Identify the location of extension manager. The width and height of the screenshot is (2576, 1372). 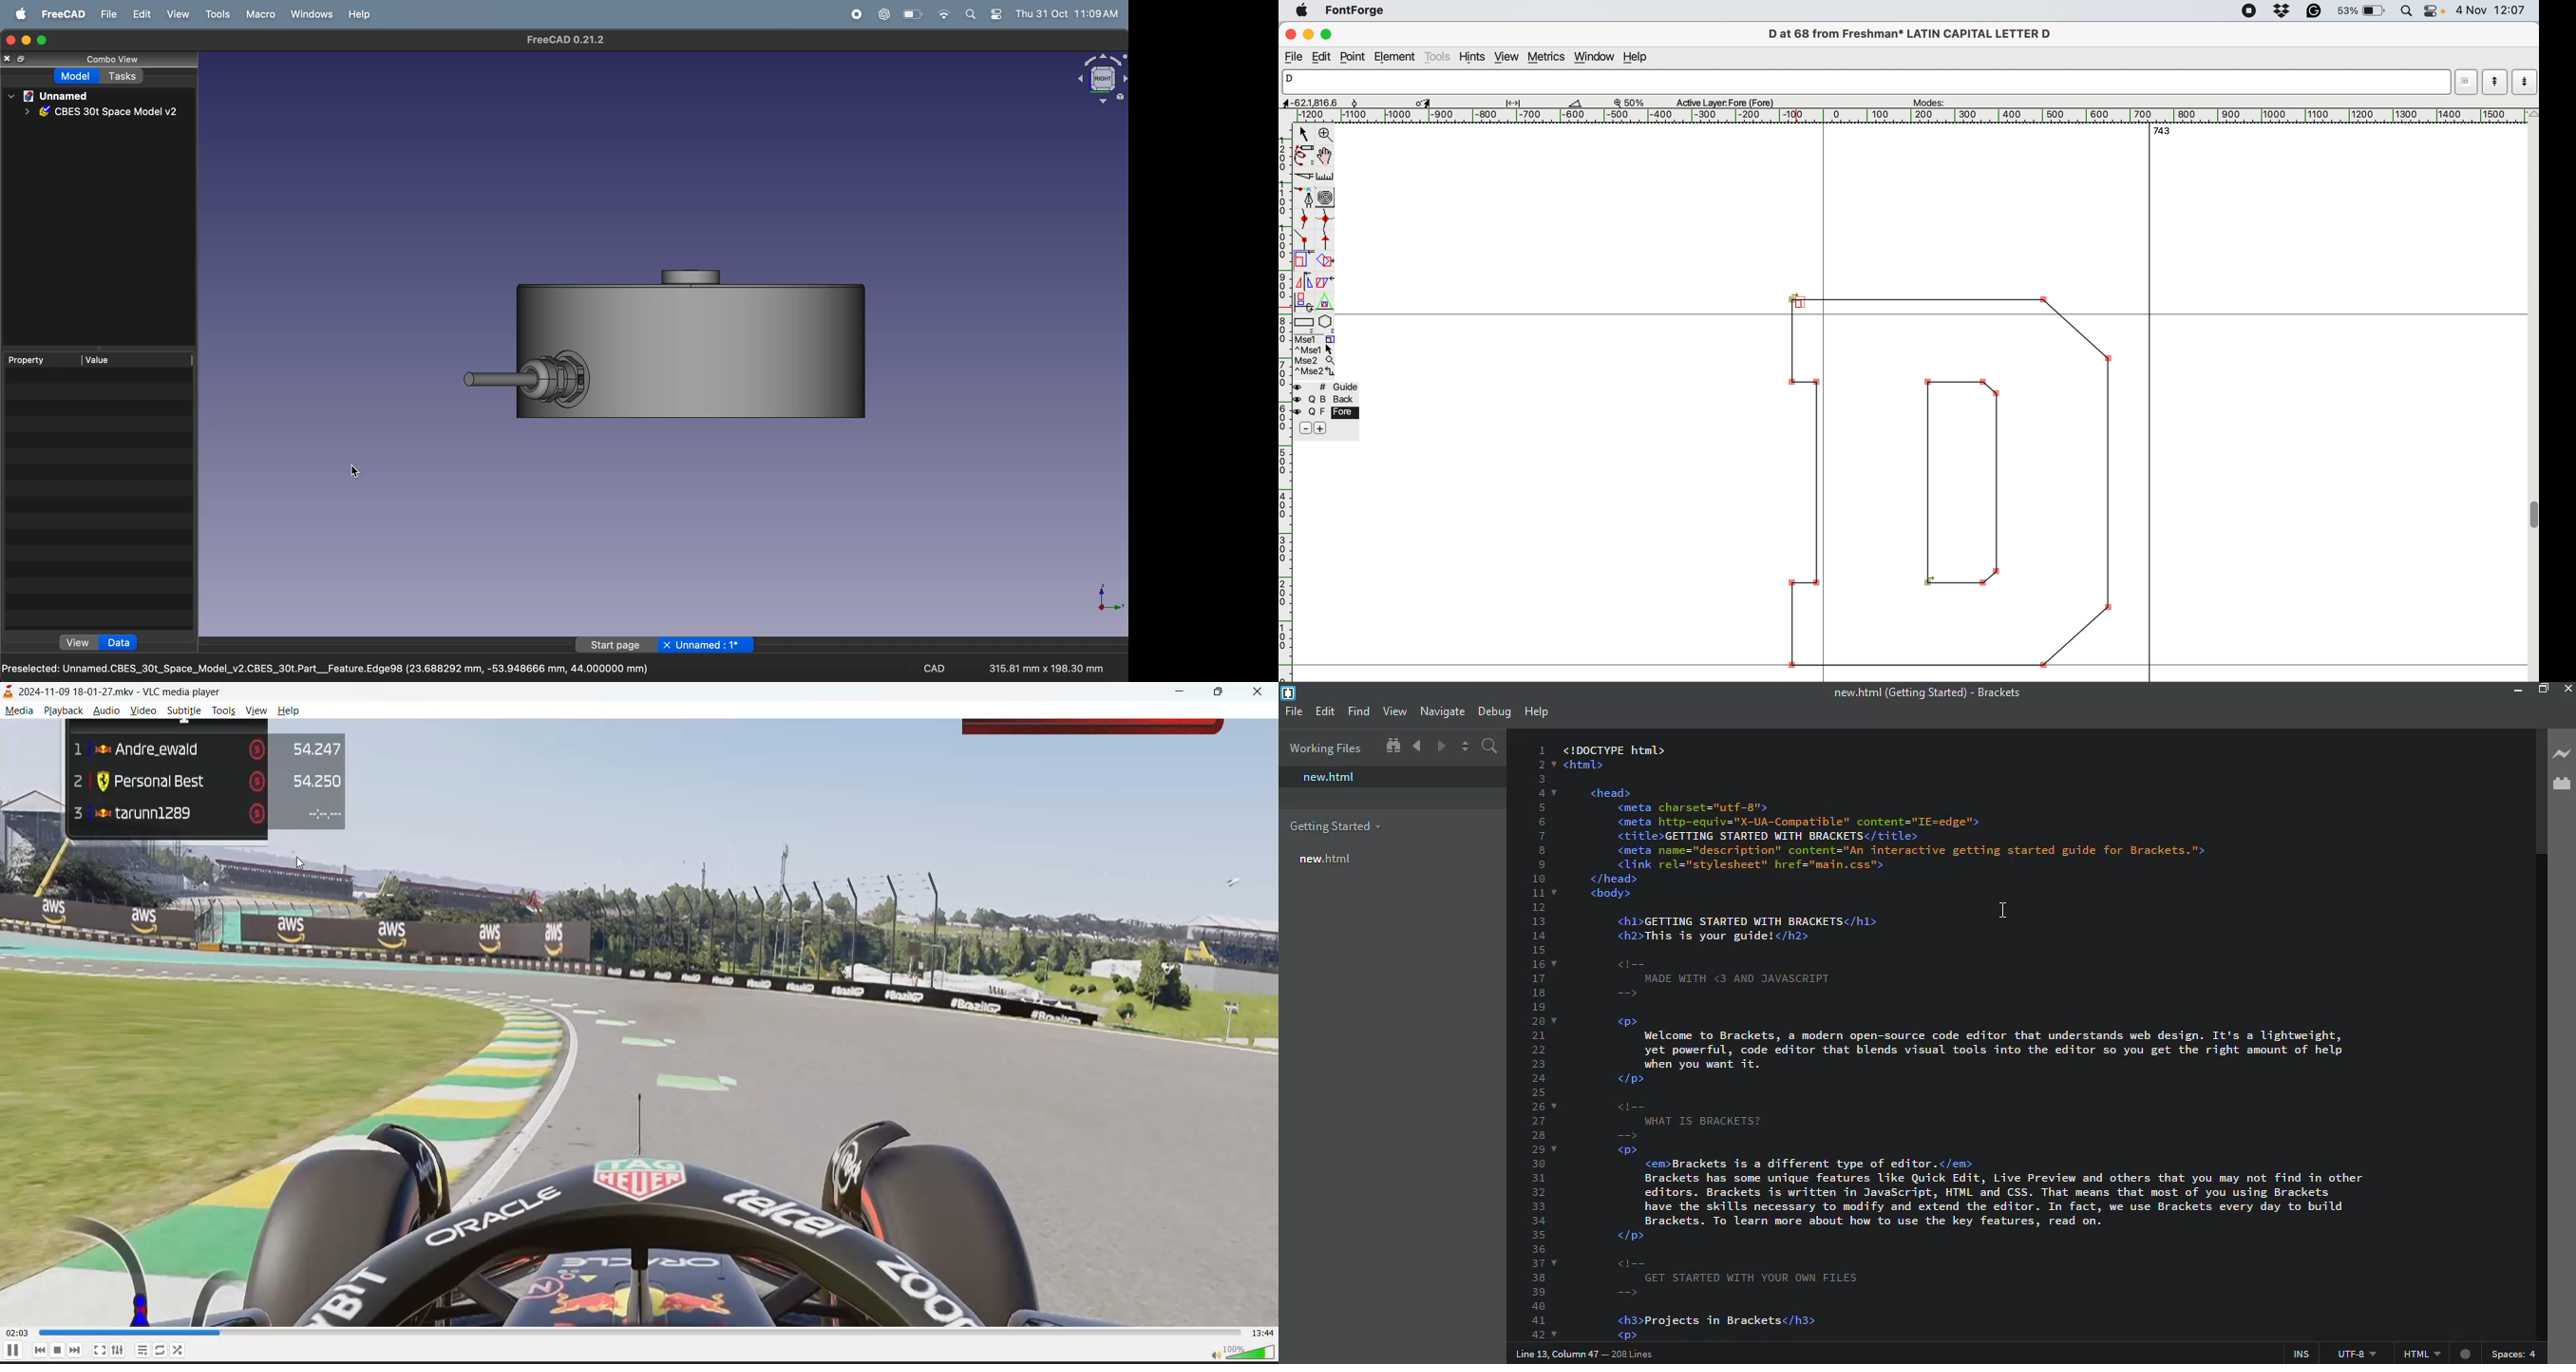
(2561, 785).